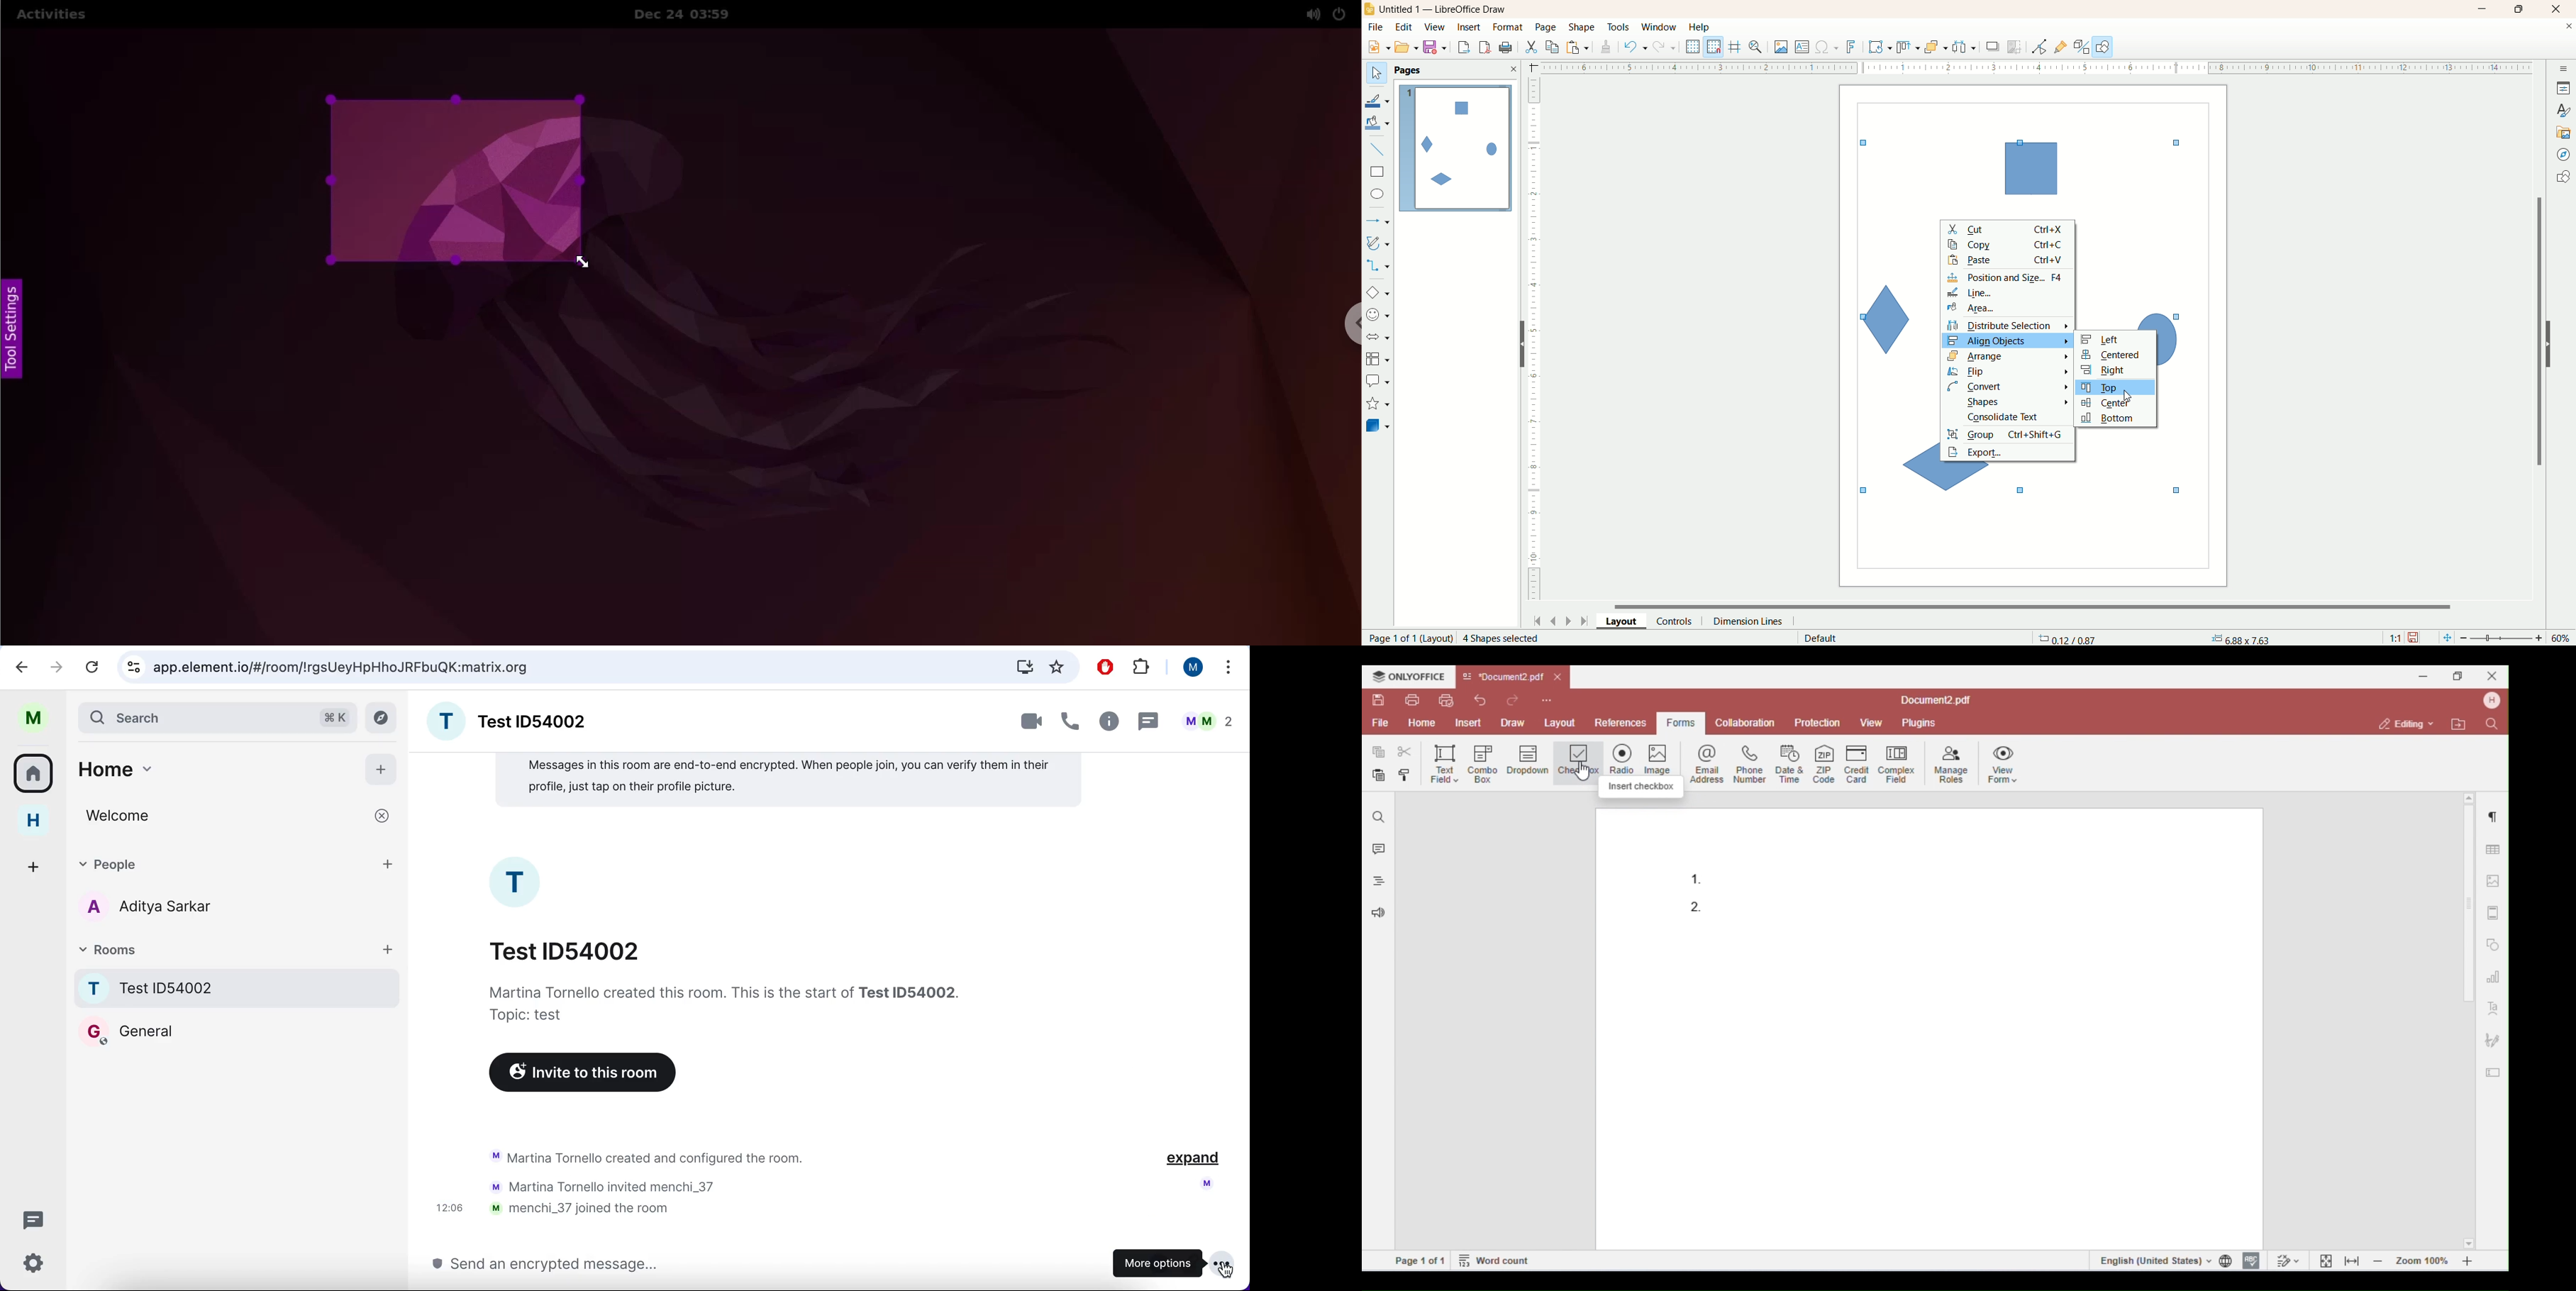 This screenshot has width=2576, height=1316. What do you see at coordinates (1828, 47) in the screenshot?
I see `special character` at bounding box center [1828, 47].